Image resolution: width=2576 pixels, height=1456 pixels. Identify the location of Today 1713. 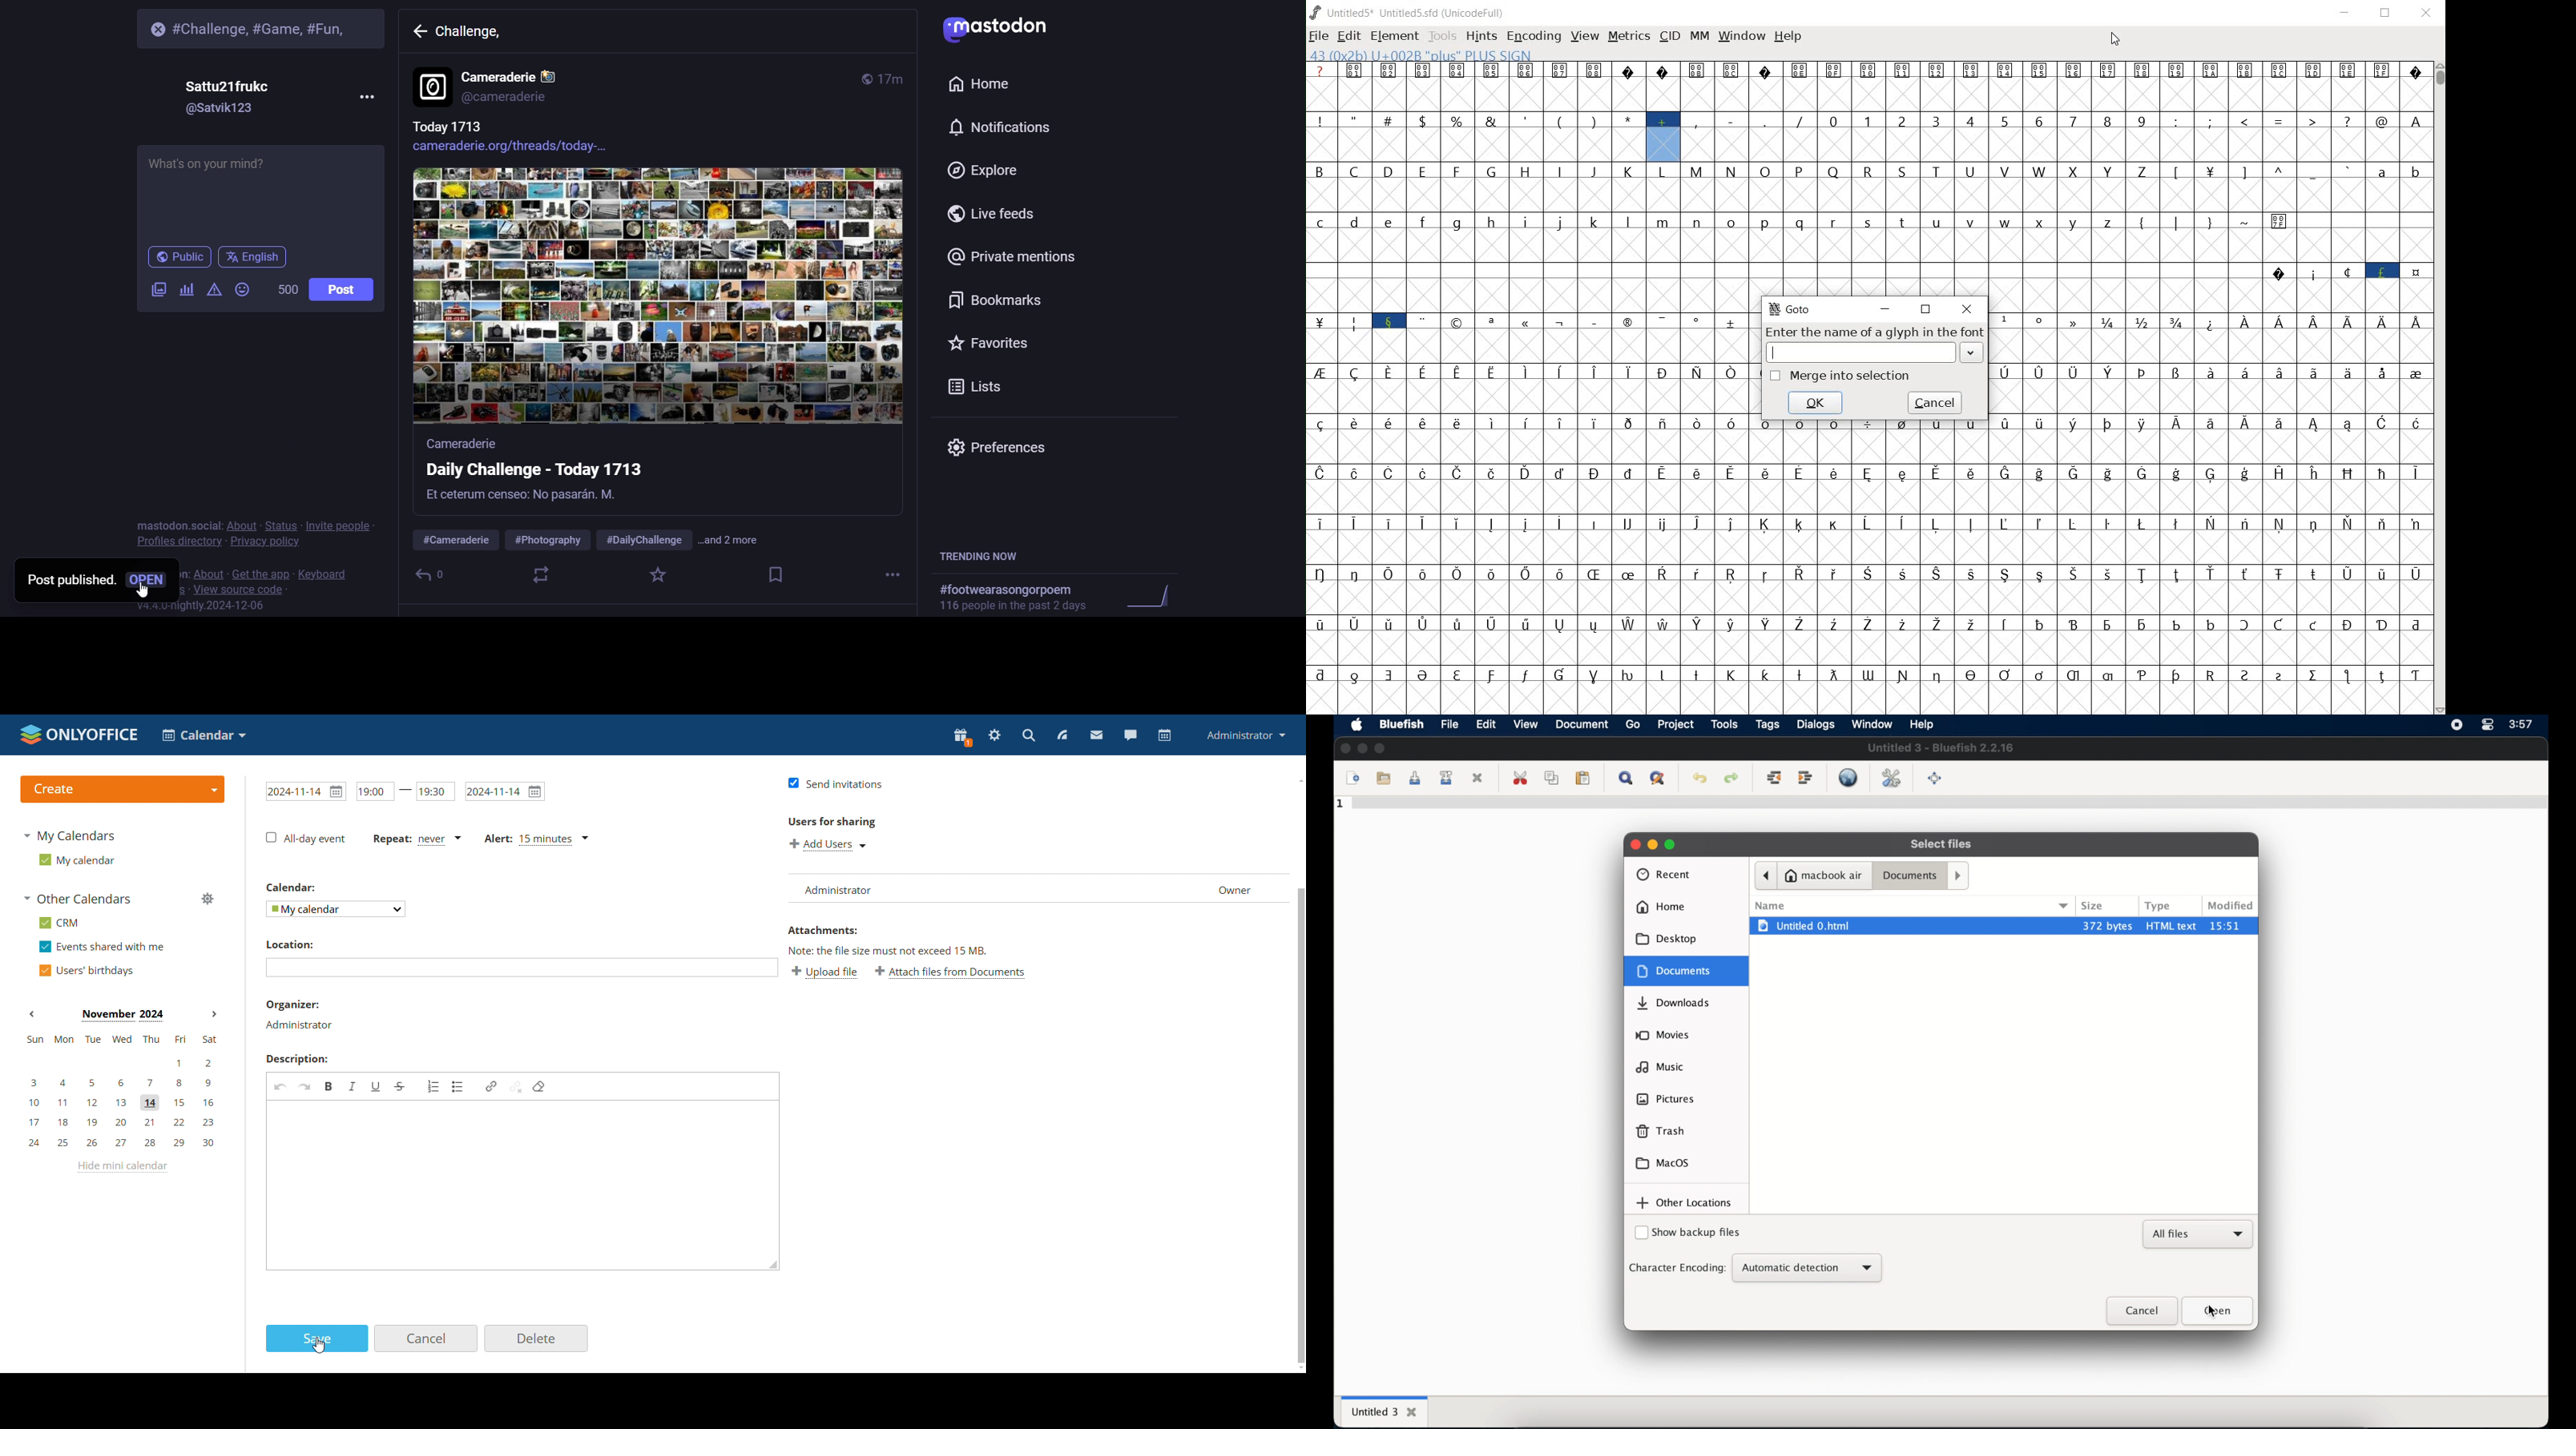
(444, 127).